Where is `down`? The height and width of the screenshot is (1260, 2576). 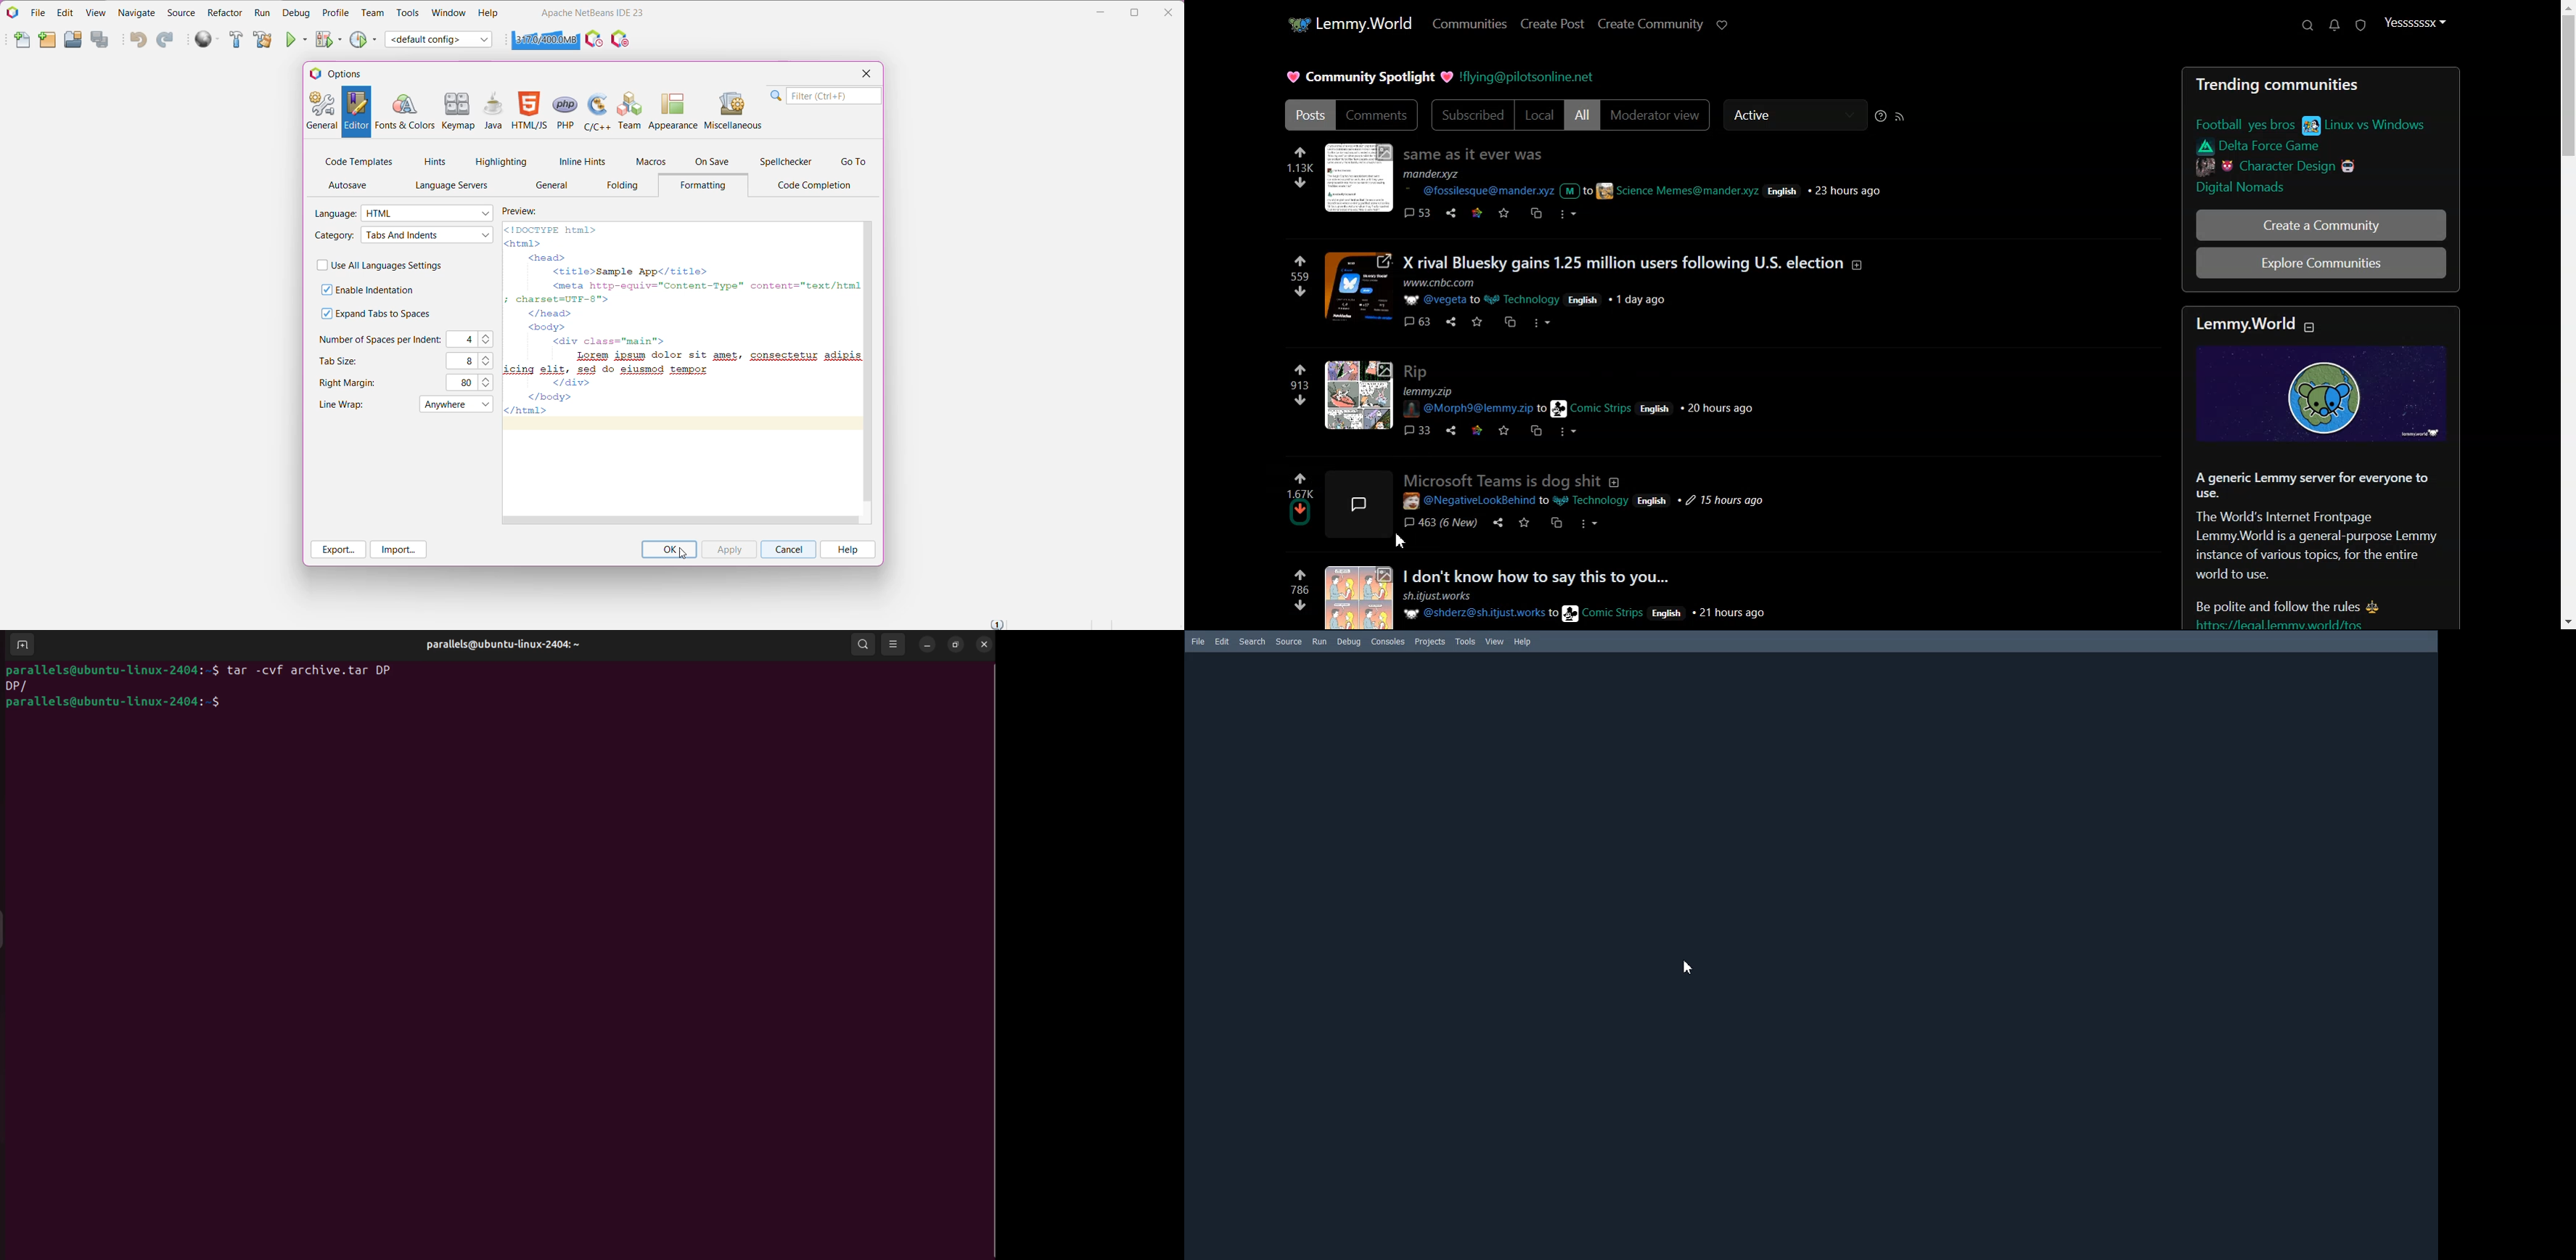
down is located at coordinates (1299, 400).